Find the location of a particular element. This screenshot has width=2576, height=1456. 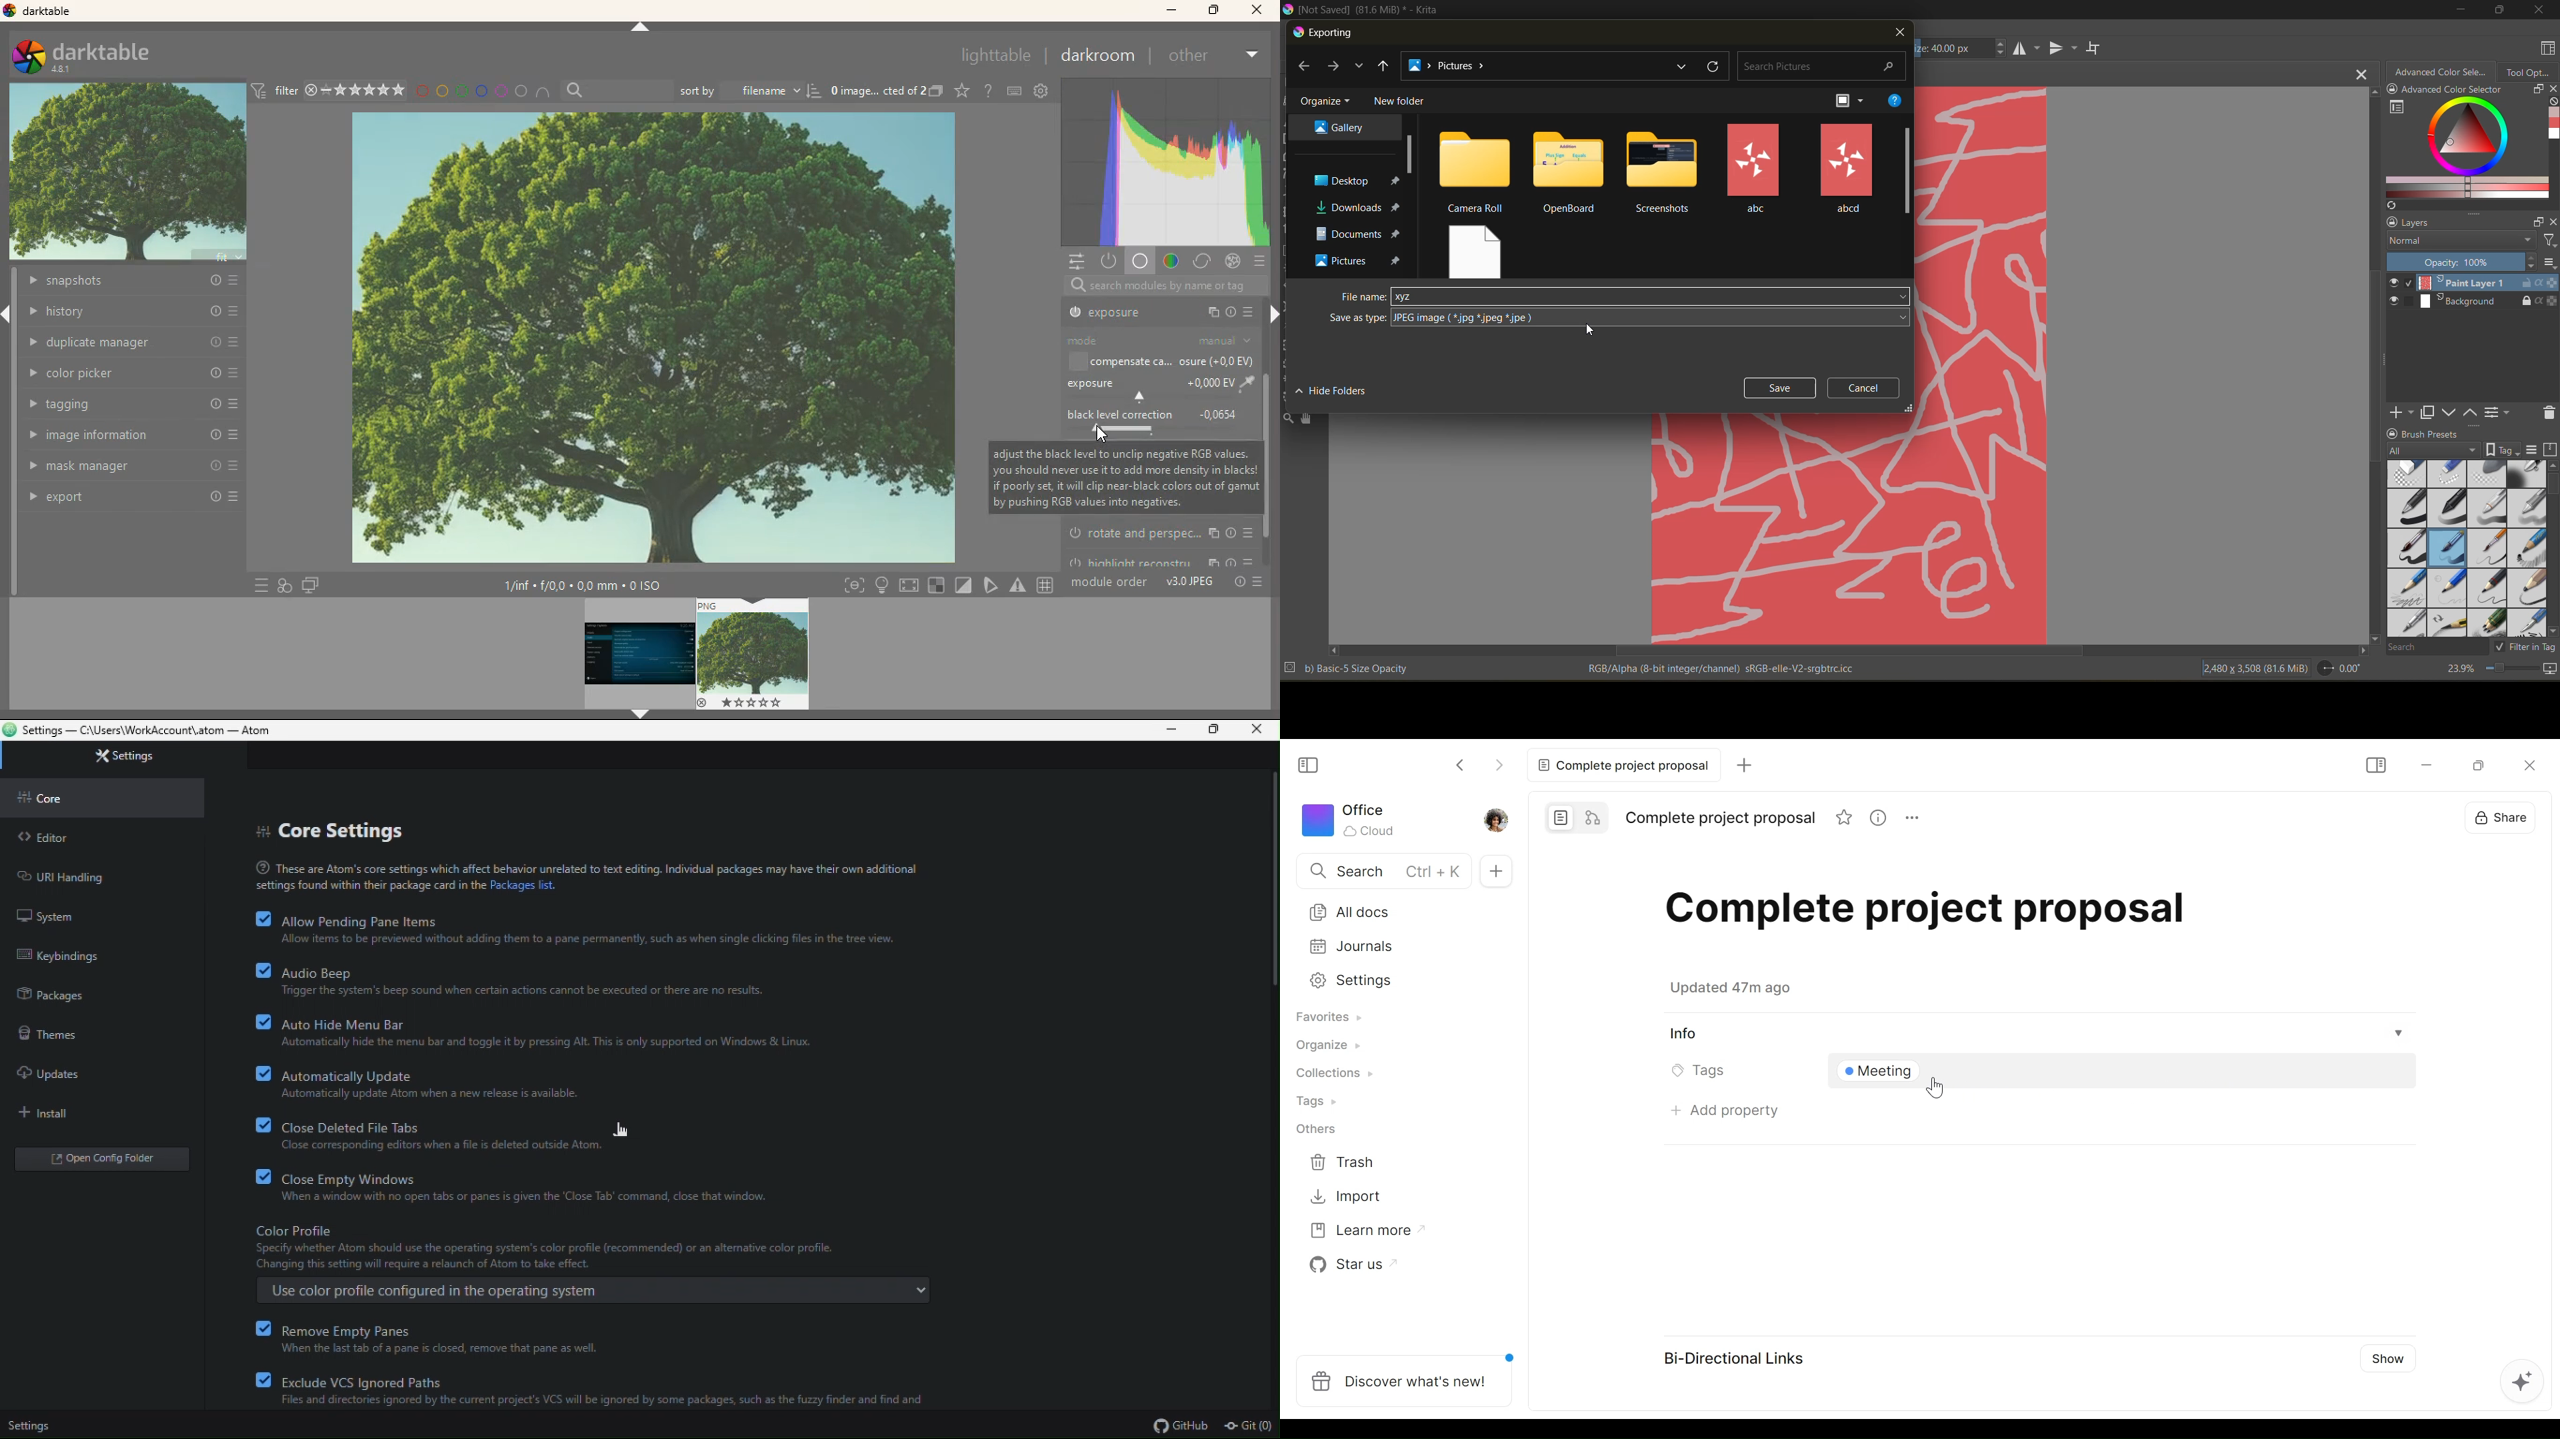

circle is located at coordinates (521, 89).